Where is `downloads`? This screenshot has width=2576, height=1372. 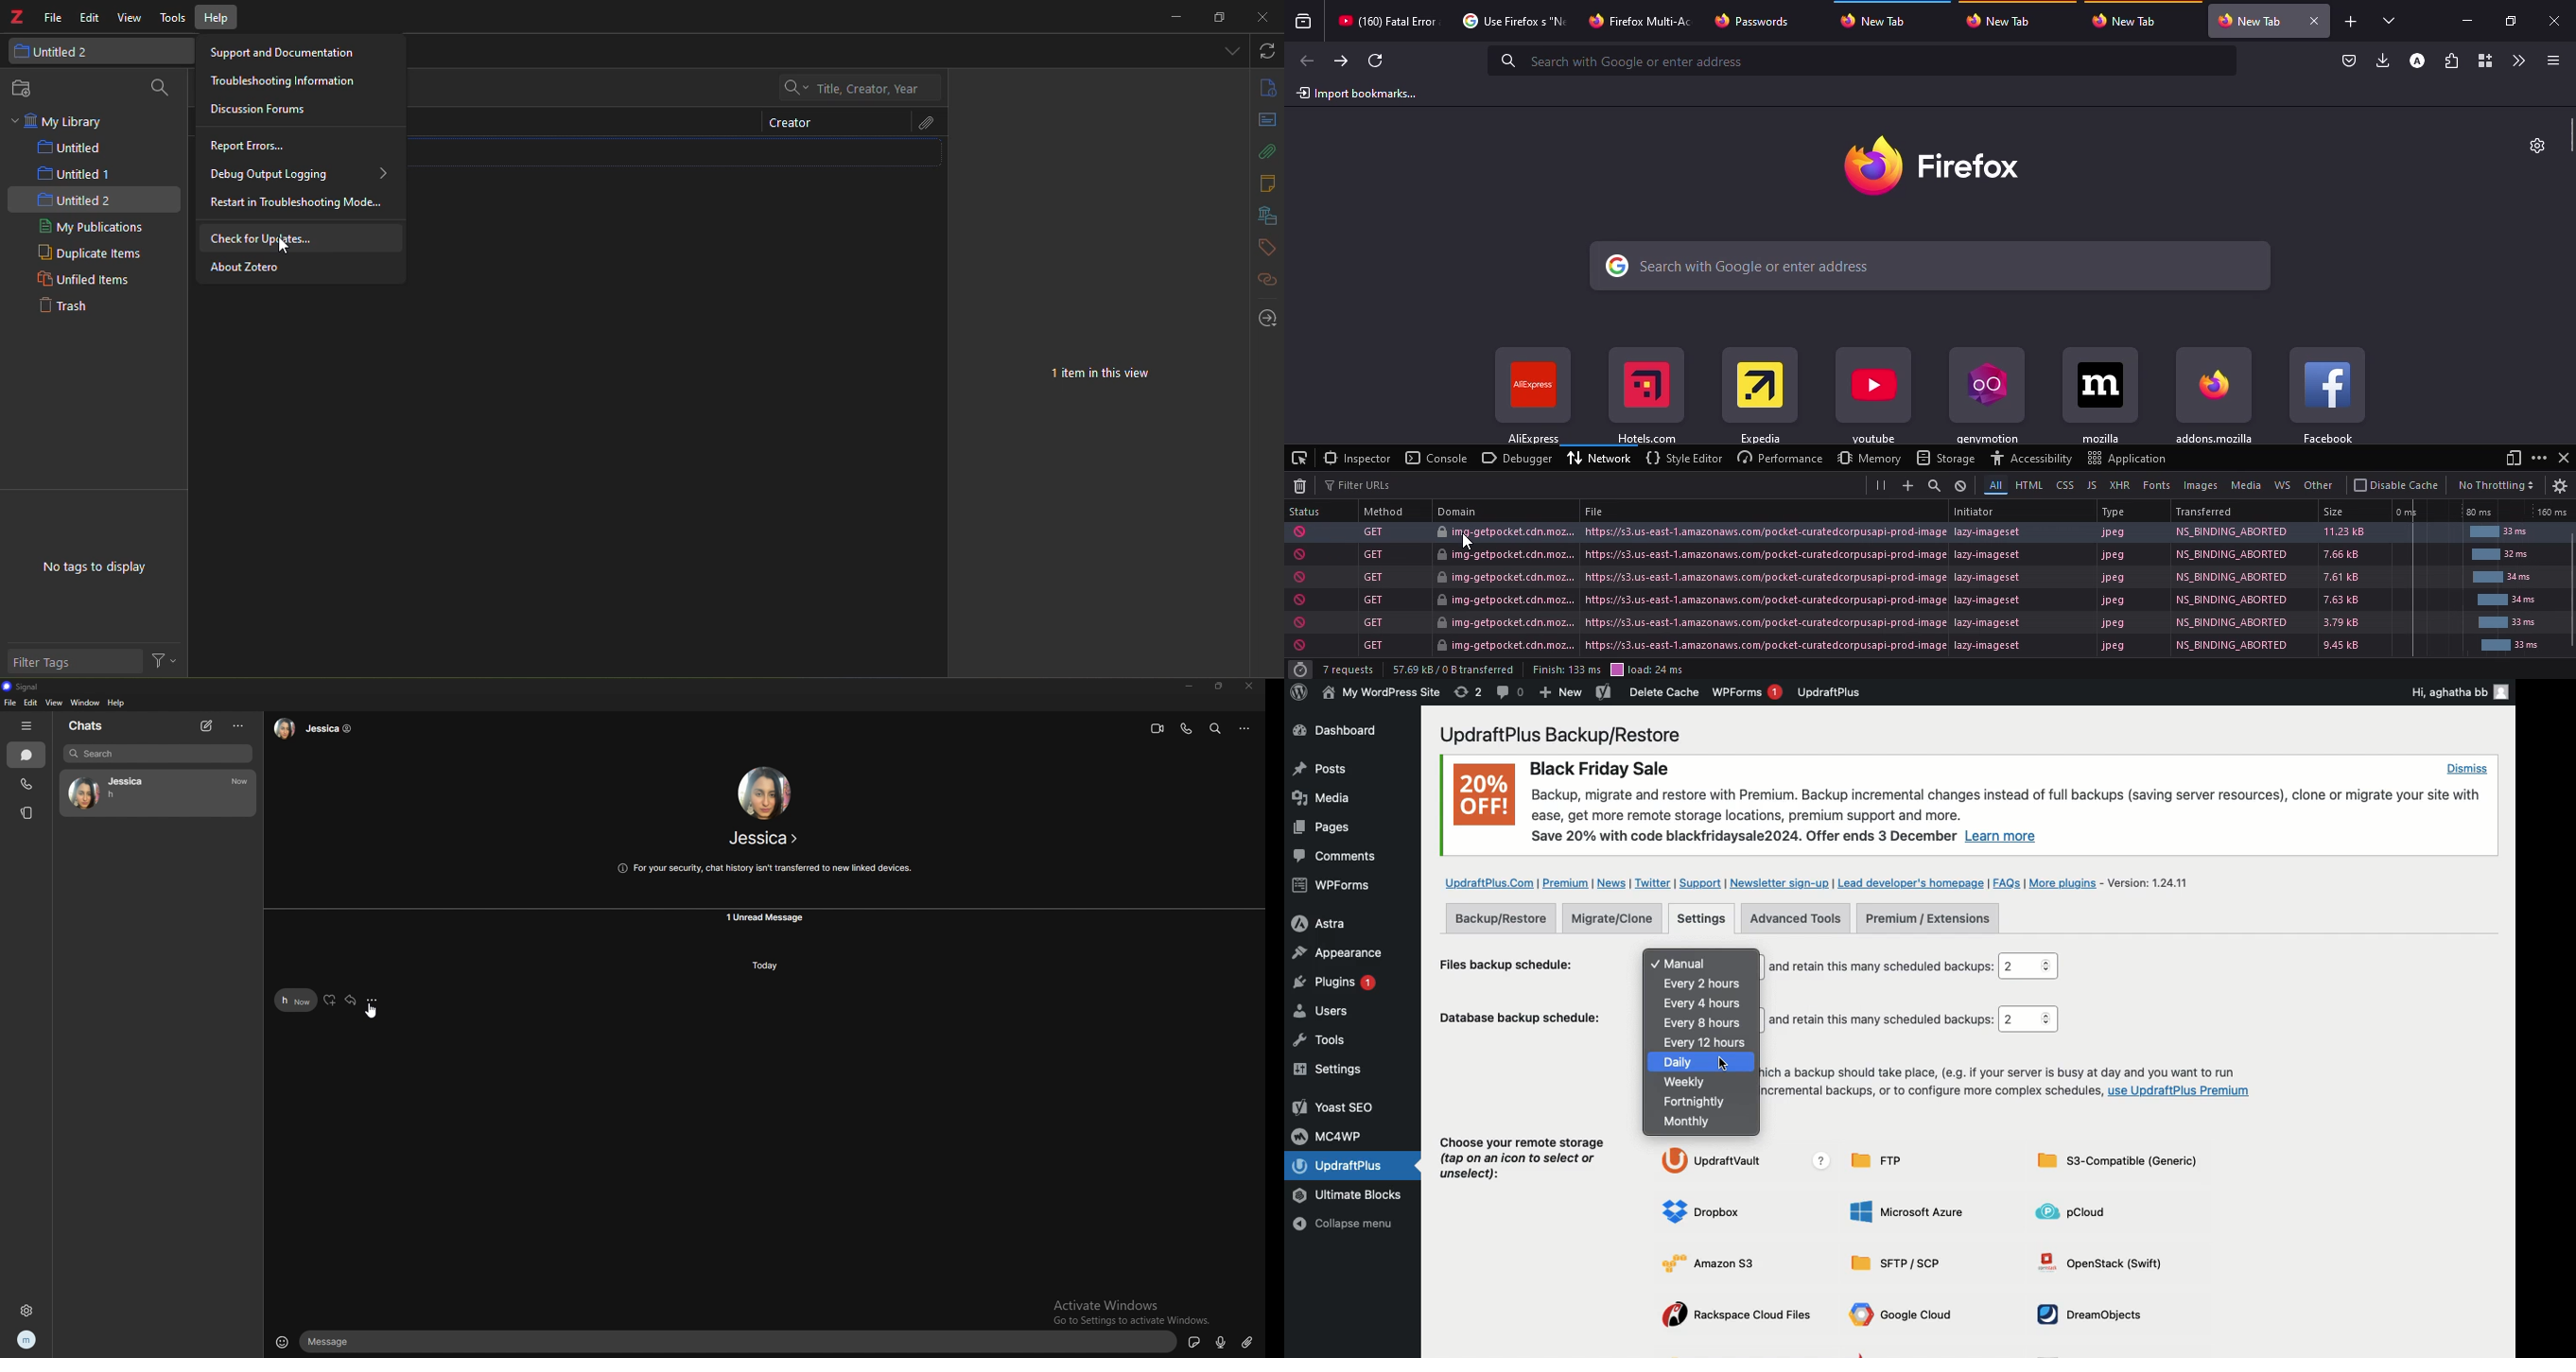 downloads is located at coordinates (2383, 61).